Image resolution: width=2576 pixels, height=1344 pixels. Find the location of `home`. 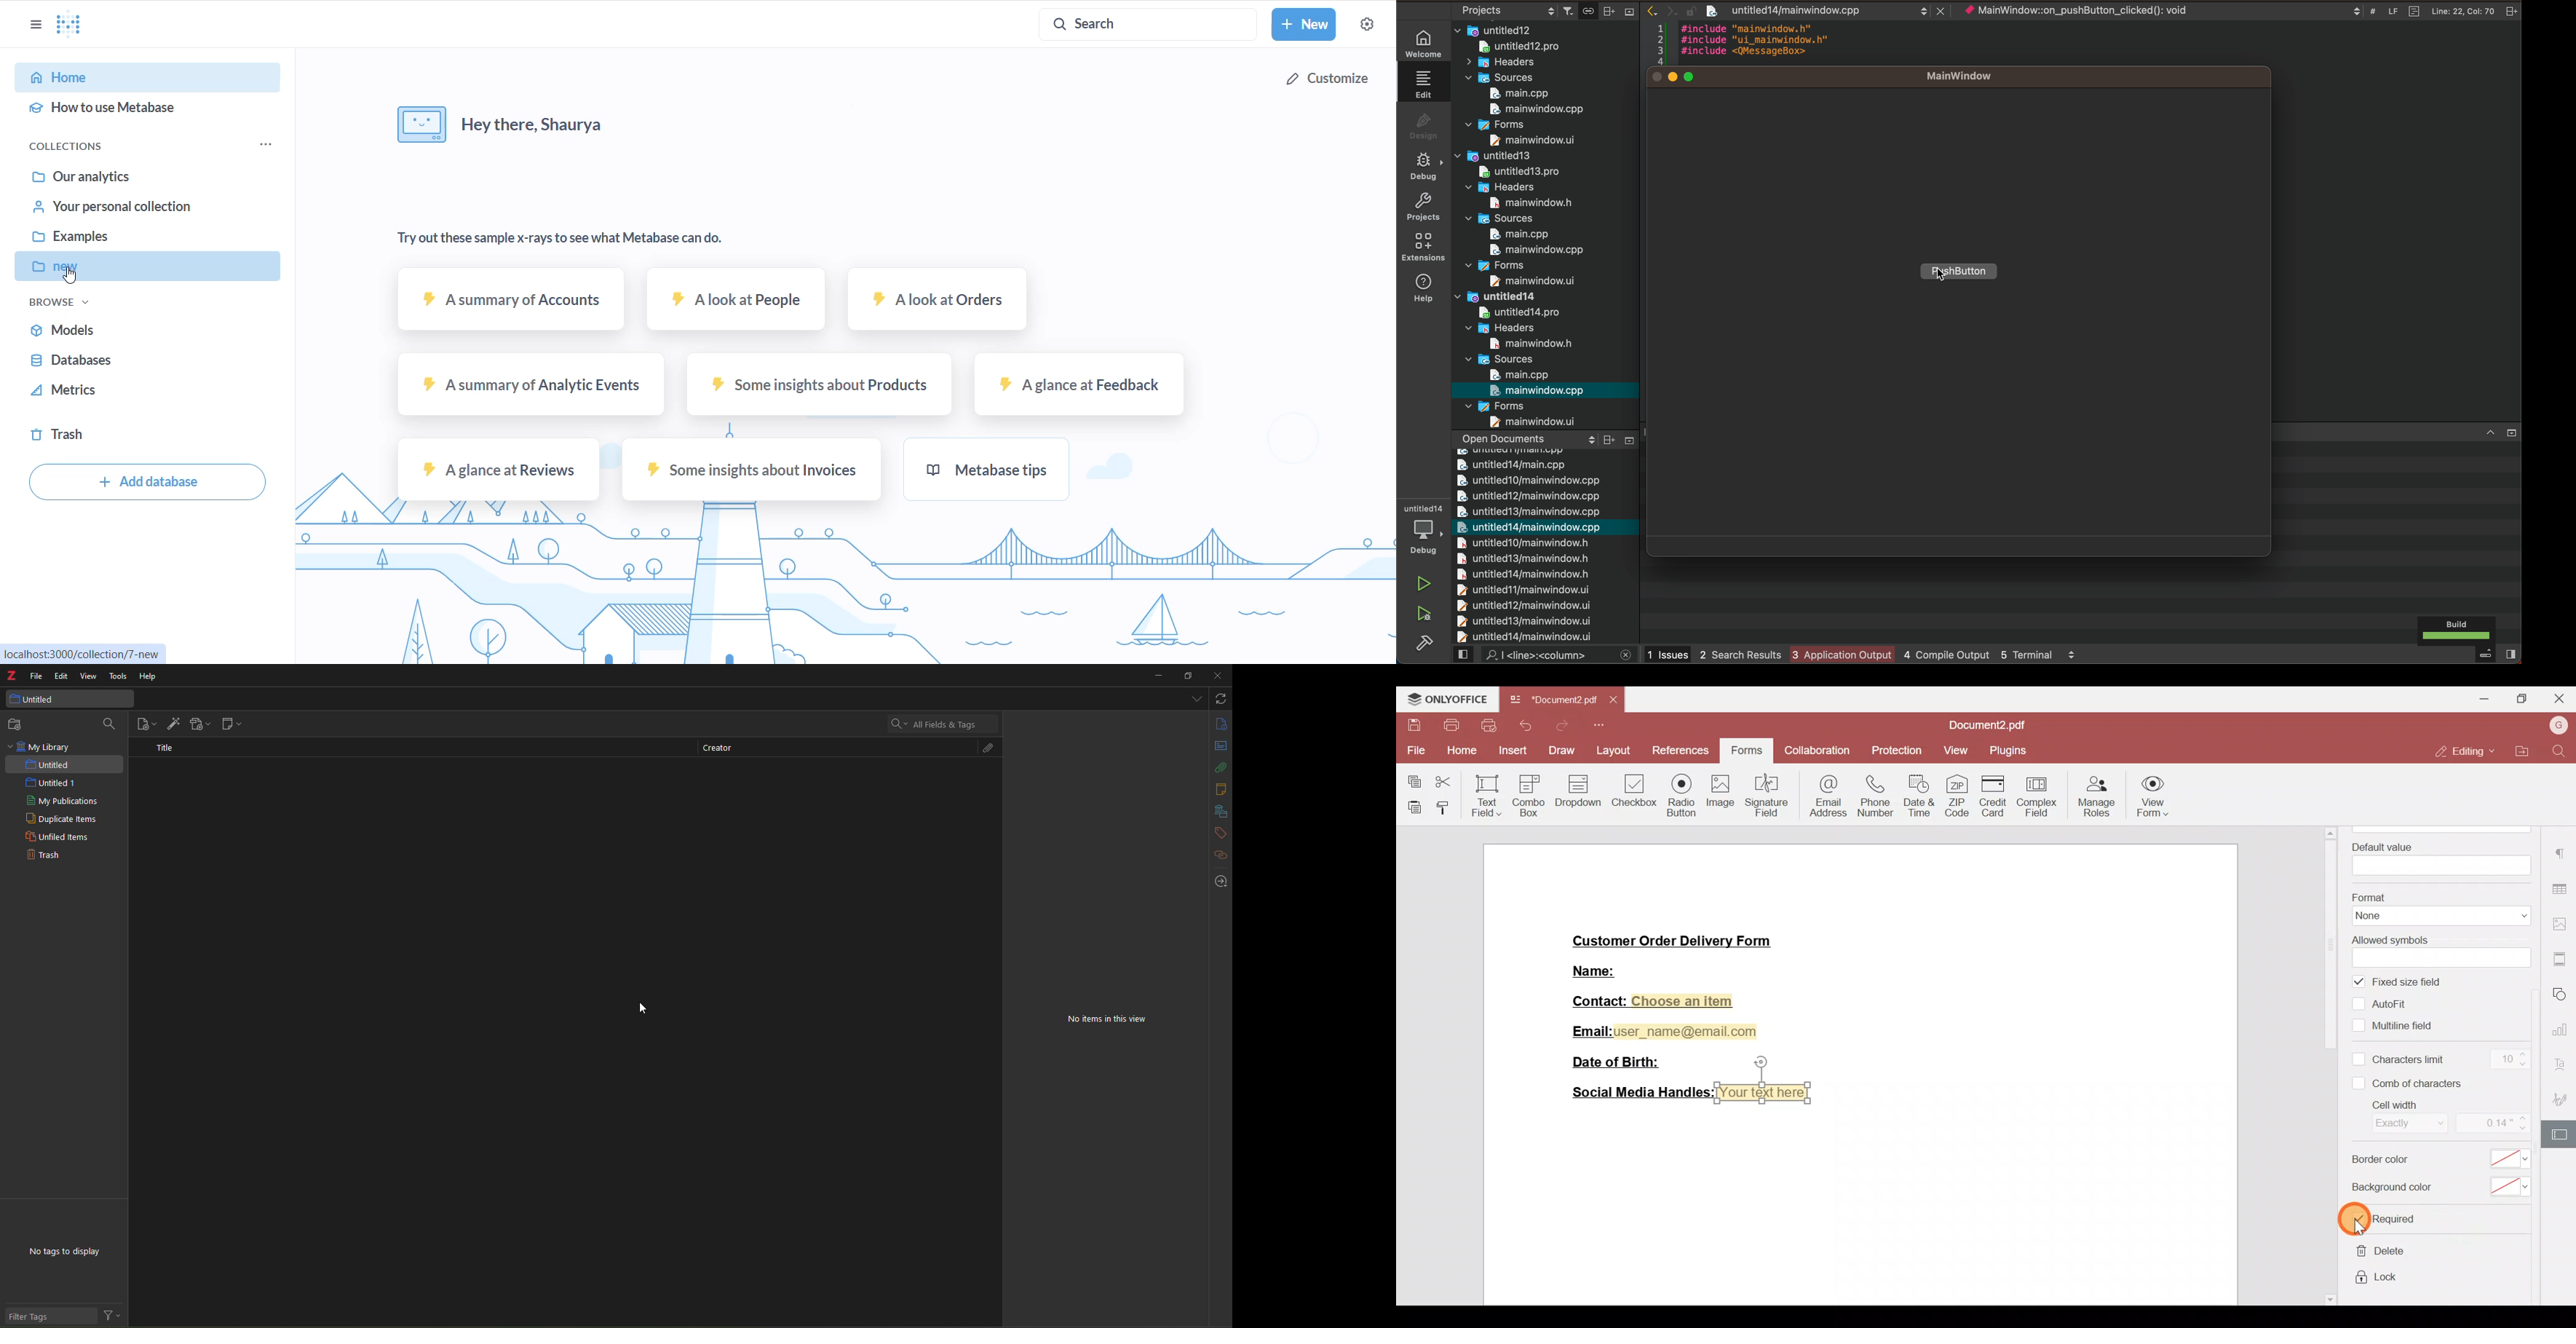

home is located at coordinates (141, 79).